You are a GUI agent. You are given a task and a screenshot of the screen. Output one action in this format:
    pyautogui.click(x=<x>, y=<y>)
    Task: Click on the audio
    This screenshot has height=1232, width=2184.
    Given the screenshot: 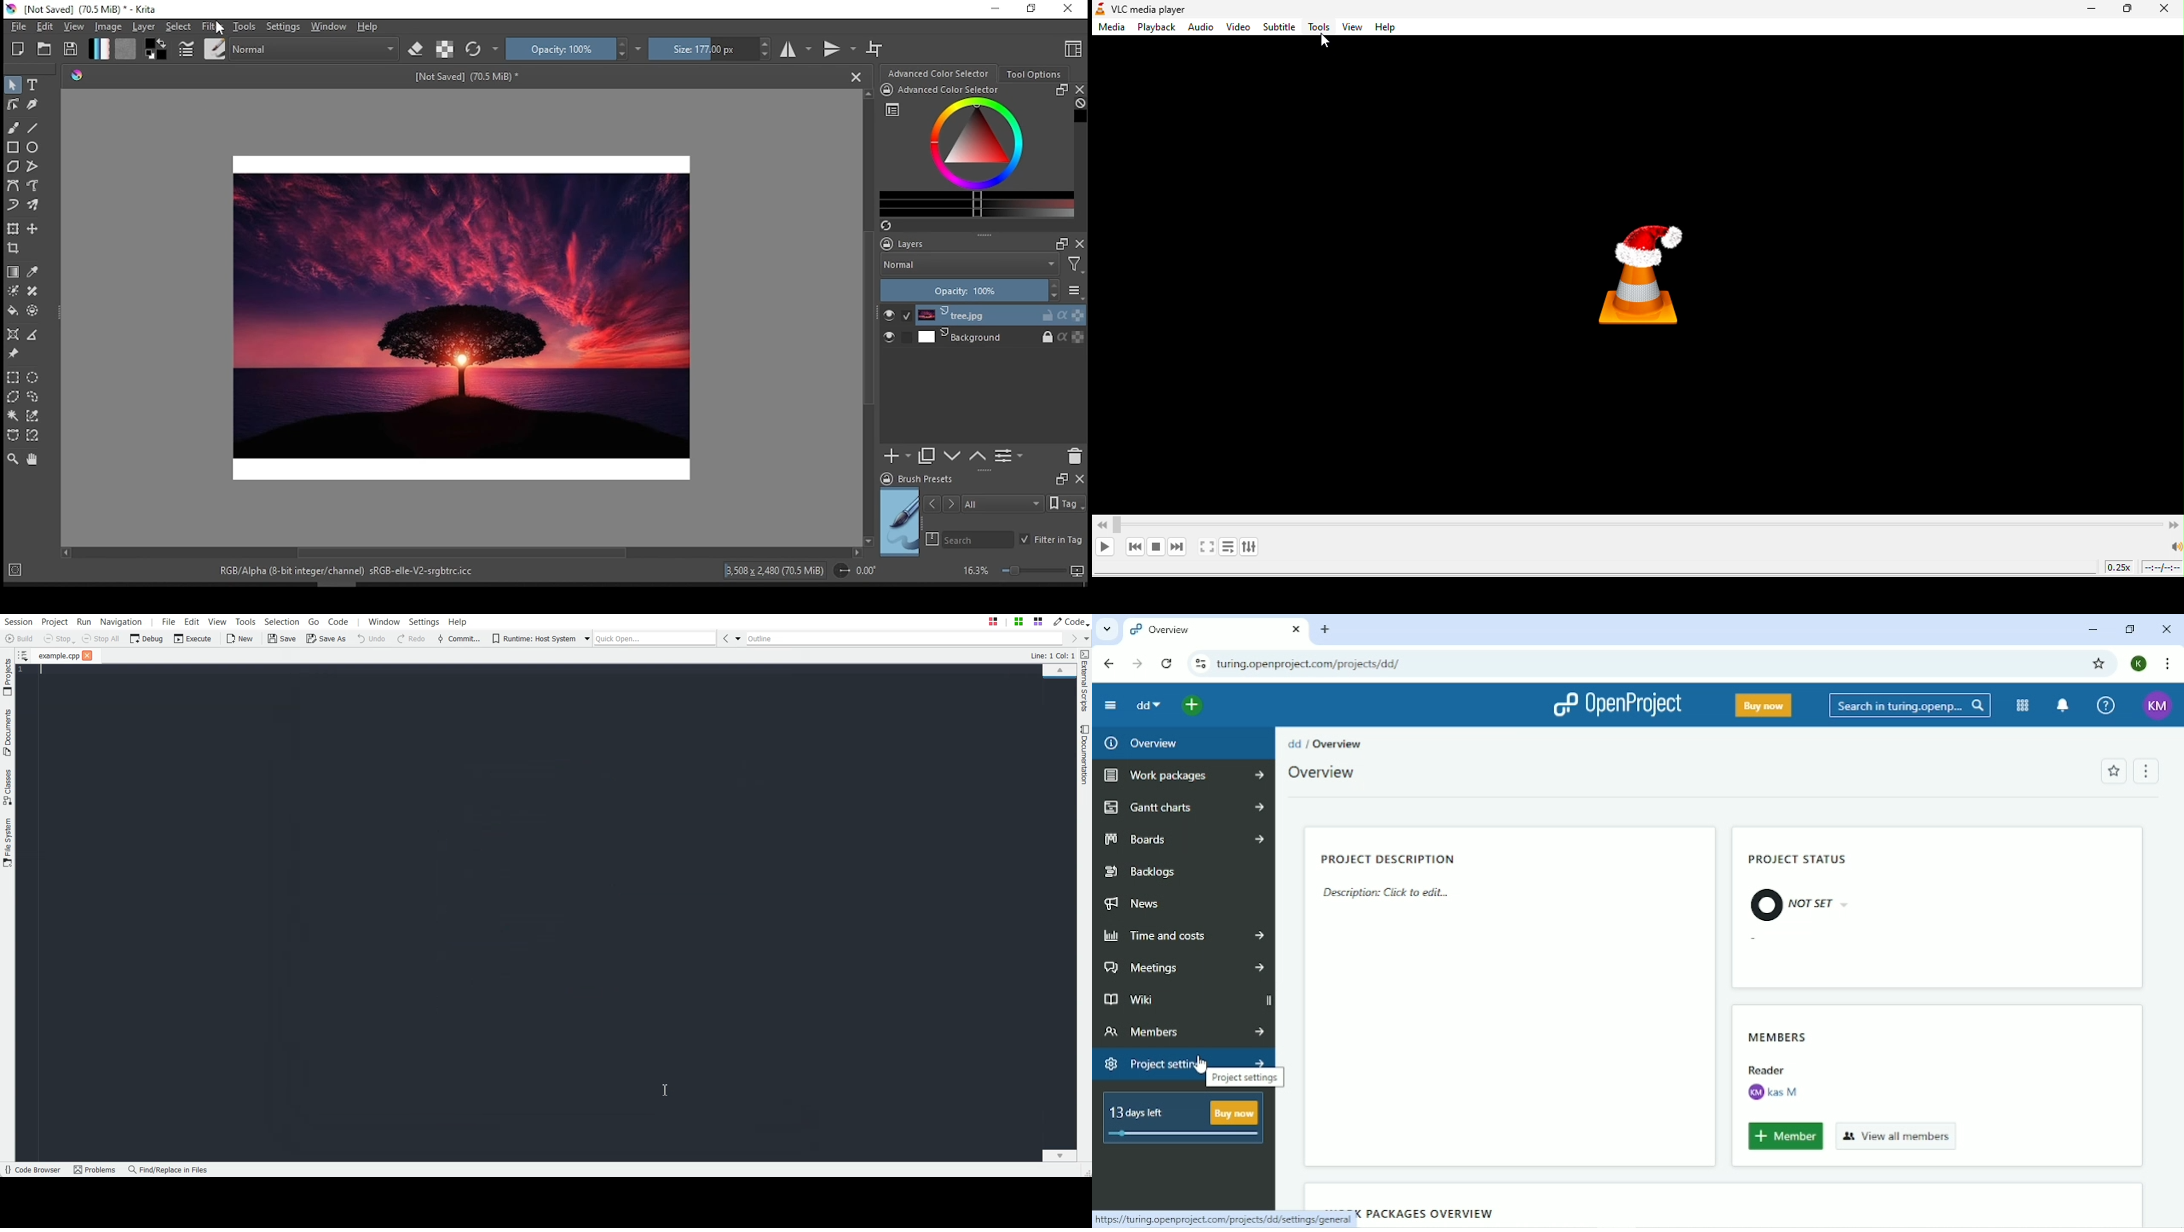 What is the action you would take?
    pyautogui.click(x=1200, y=29)
    